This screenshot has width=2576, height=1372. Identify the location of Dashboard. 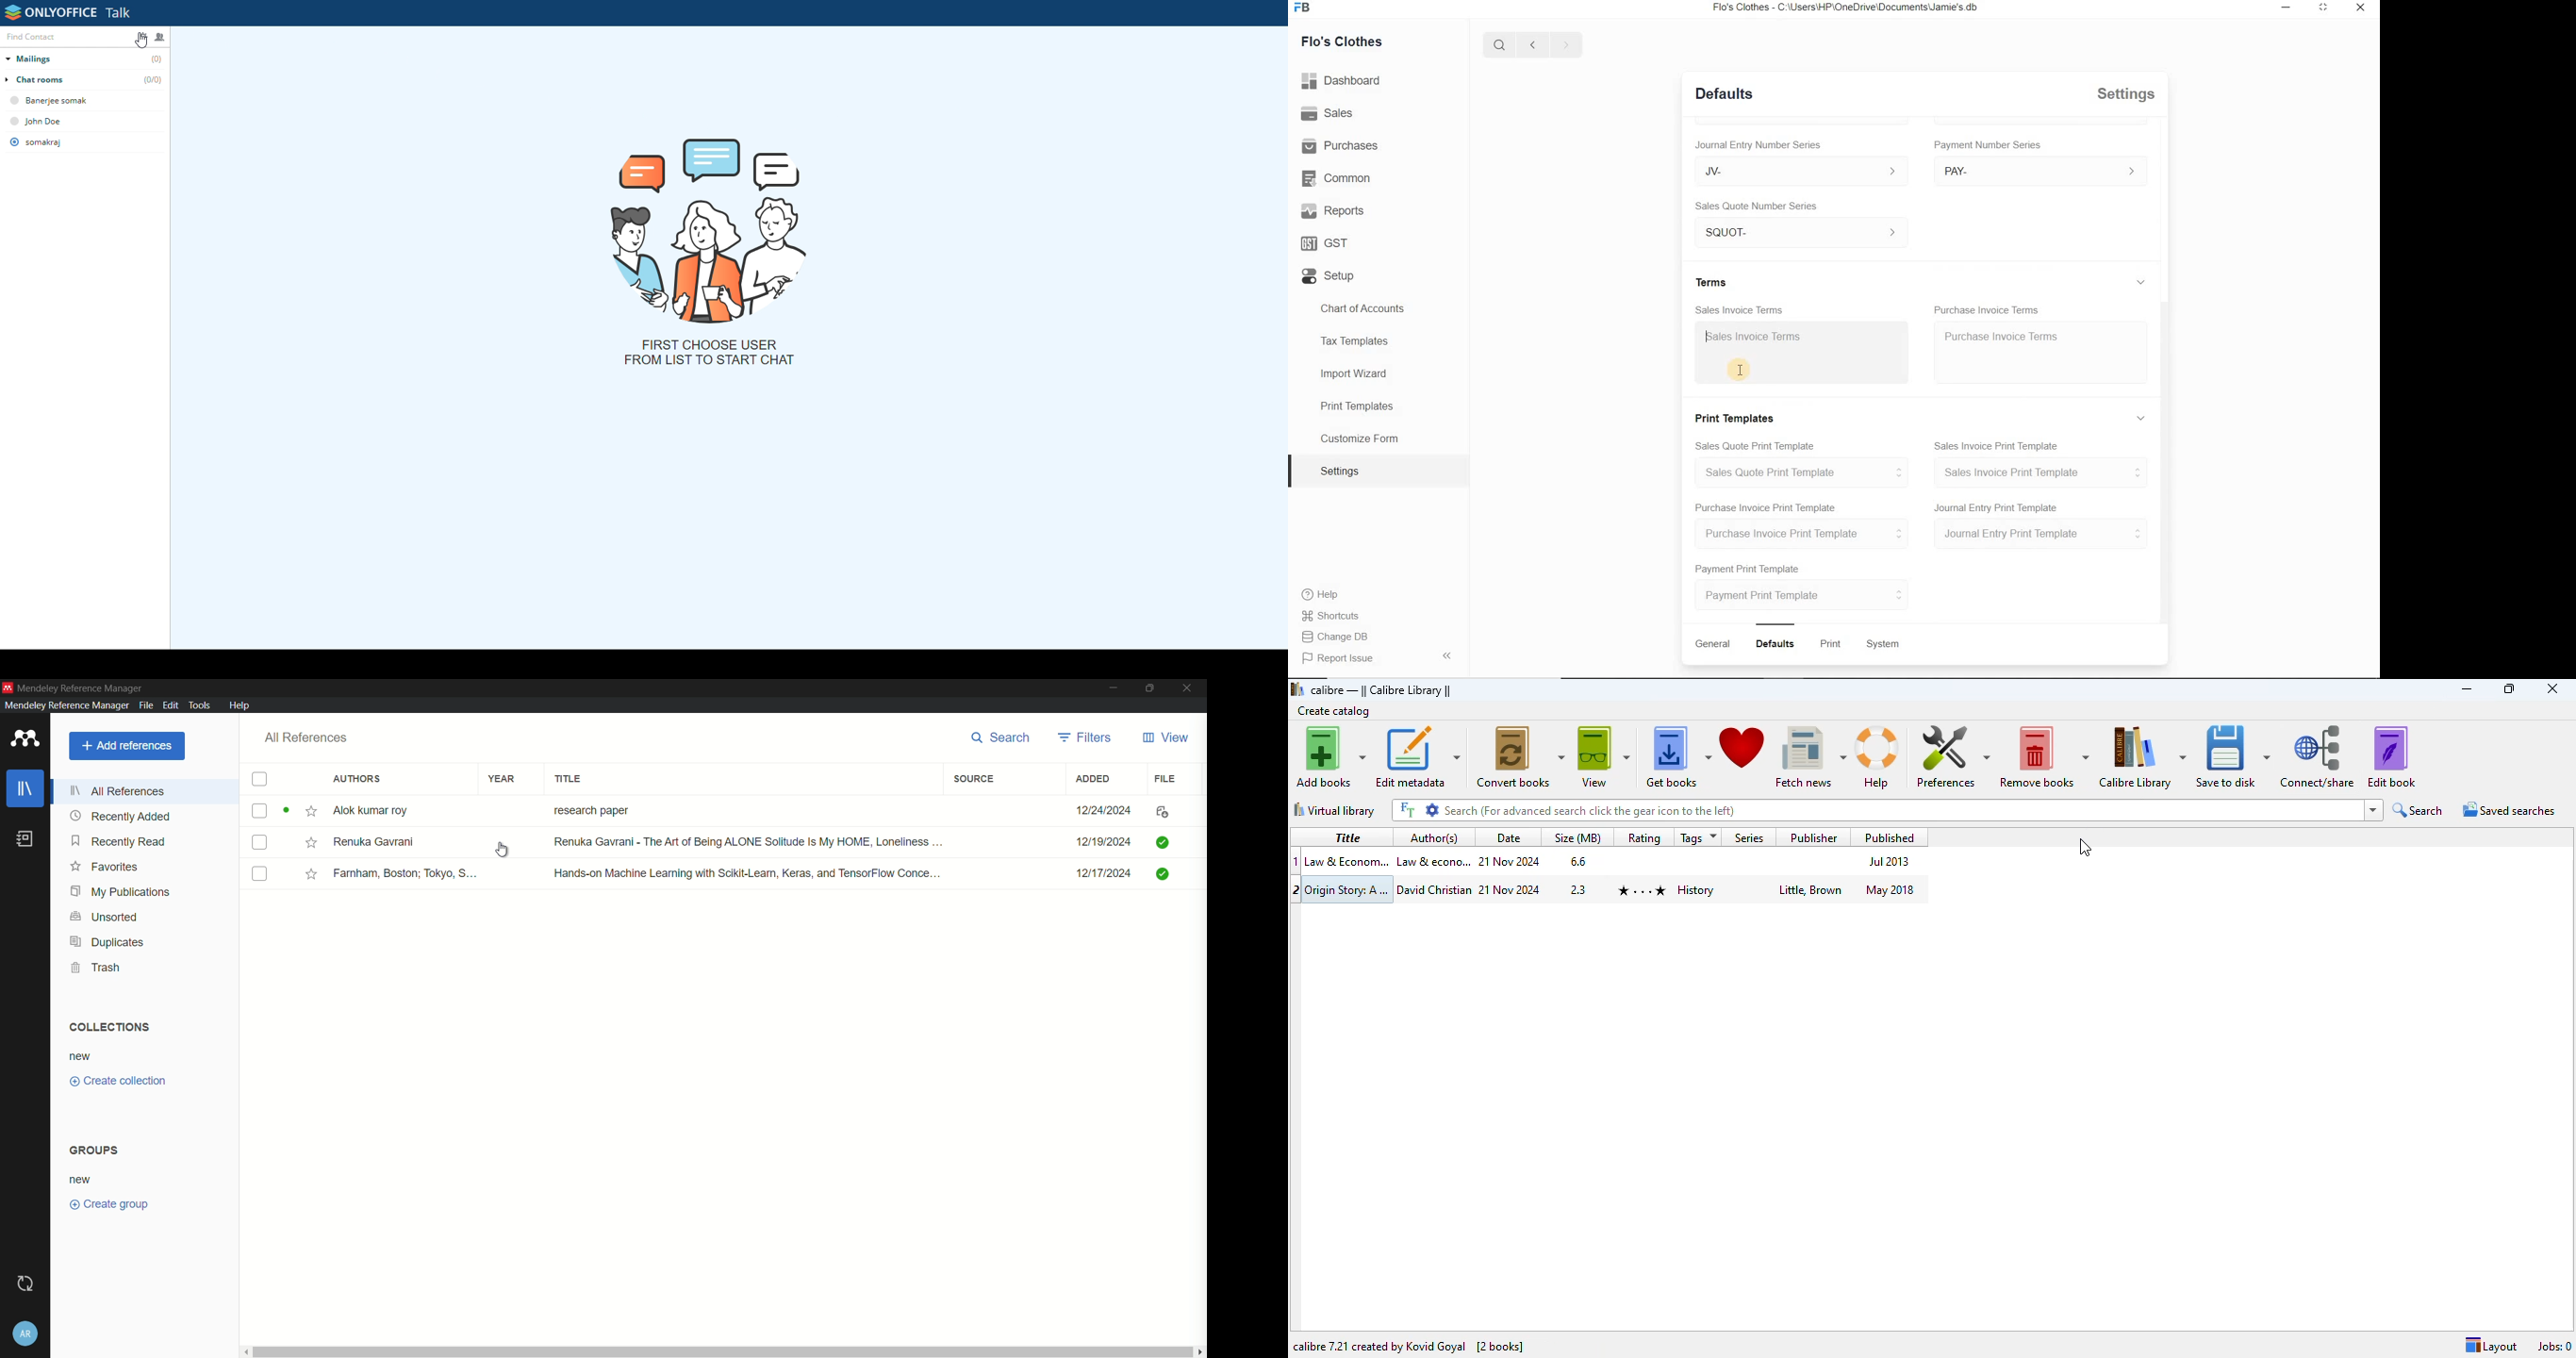
(1342, 81).